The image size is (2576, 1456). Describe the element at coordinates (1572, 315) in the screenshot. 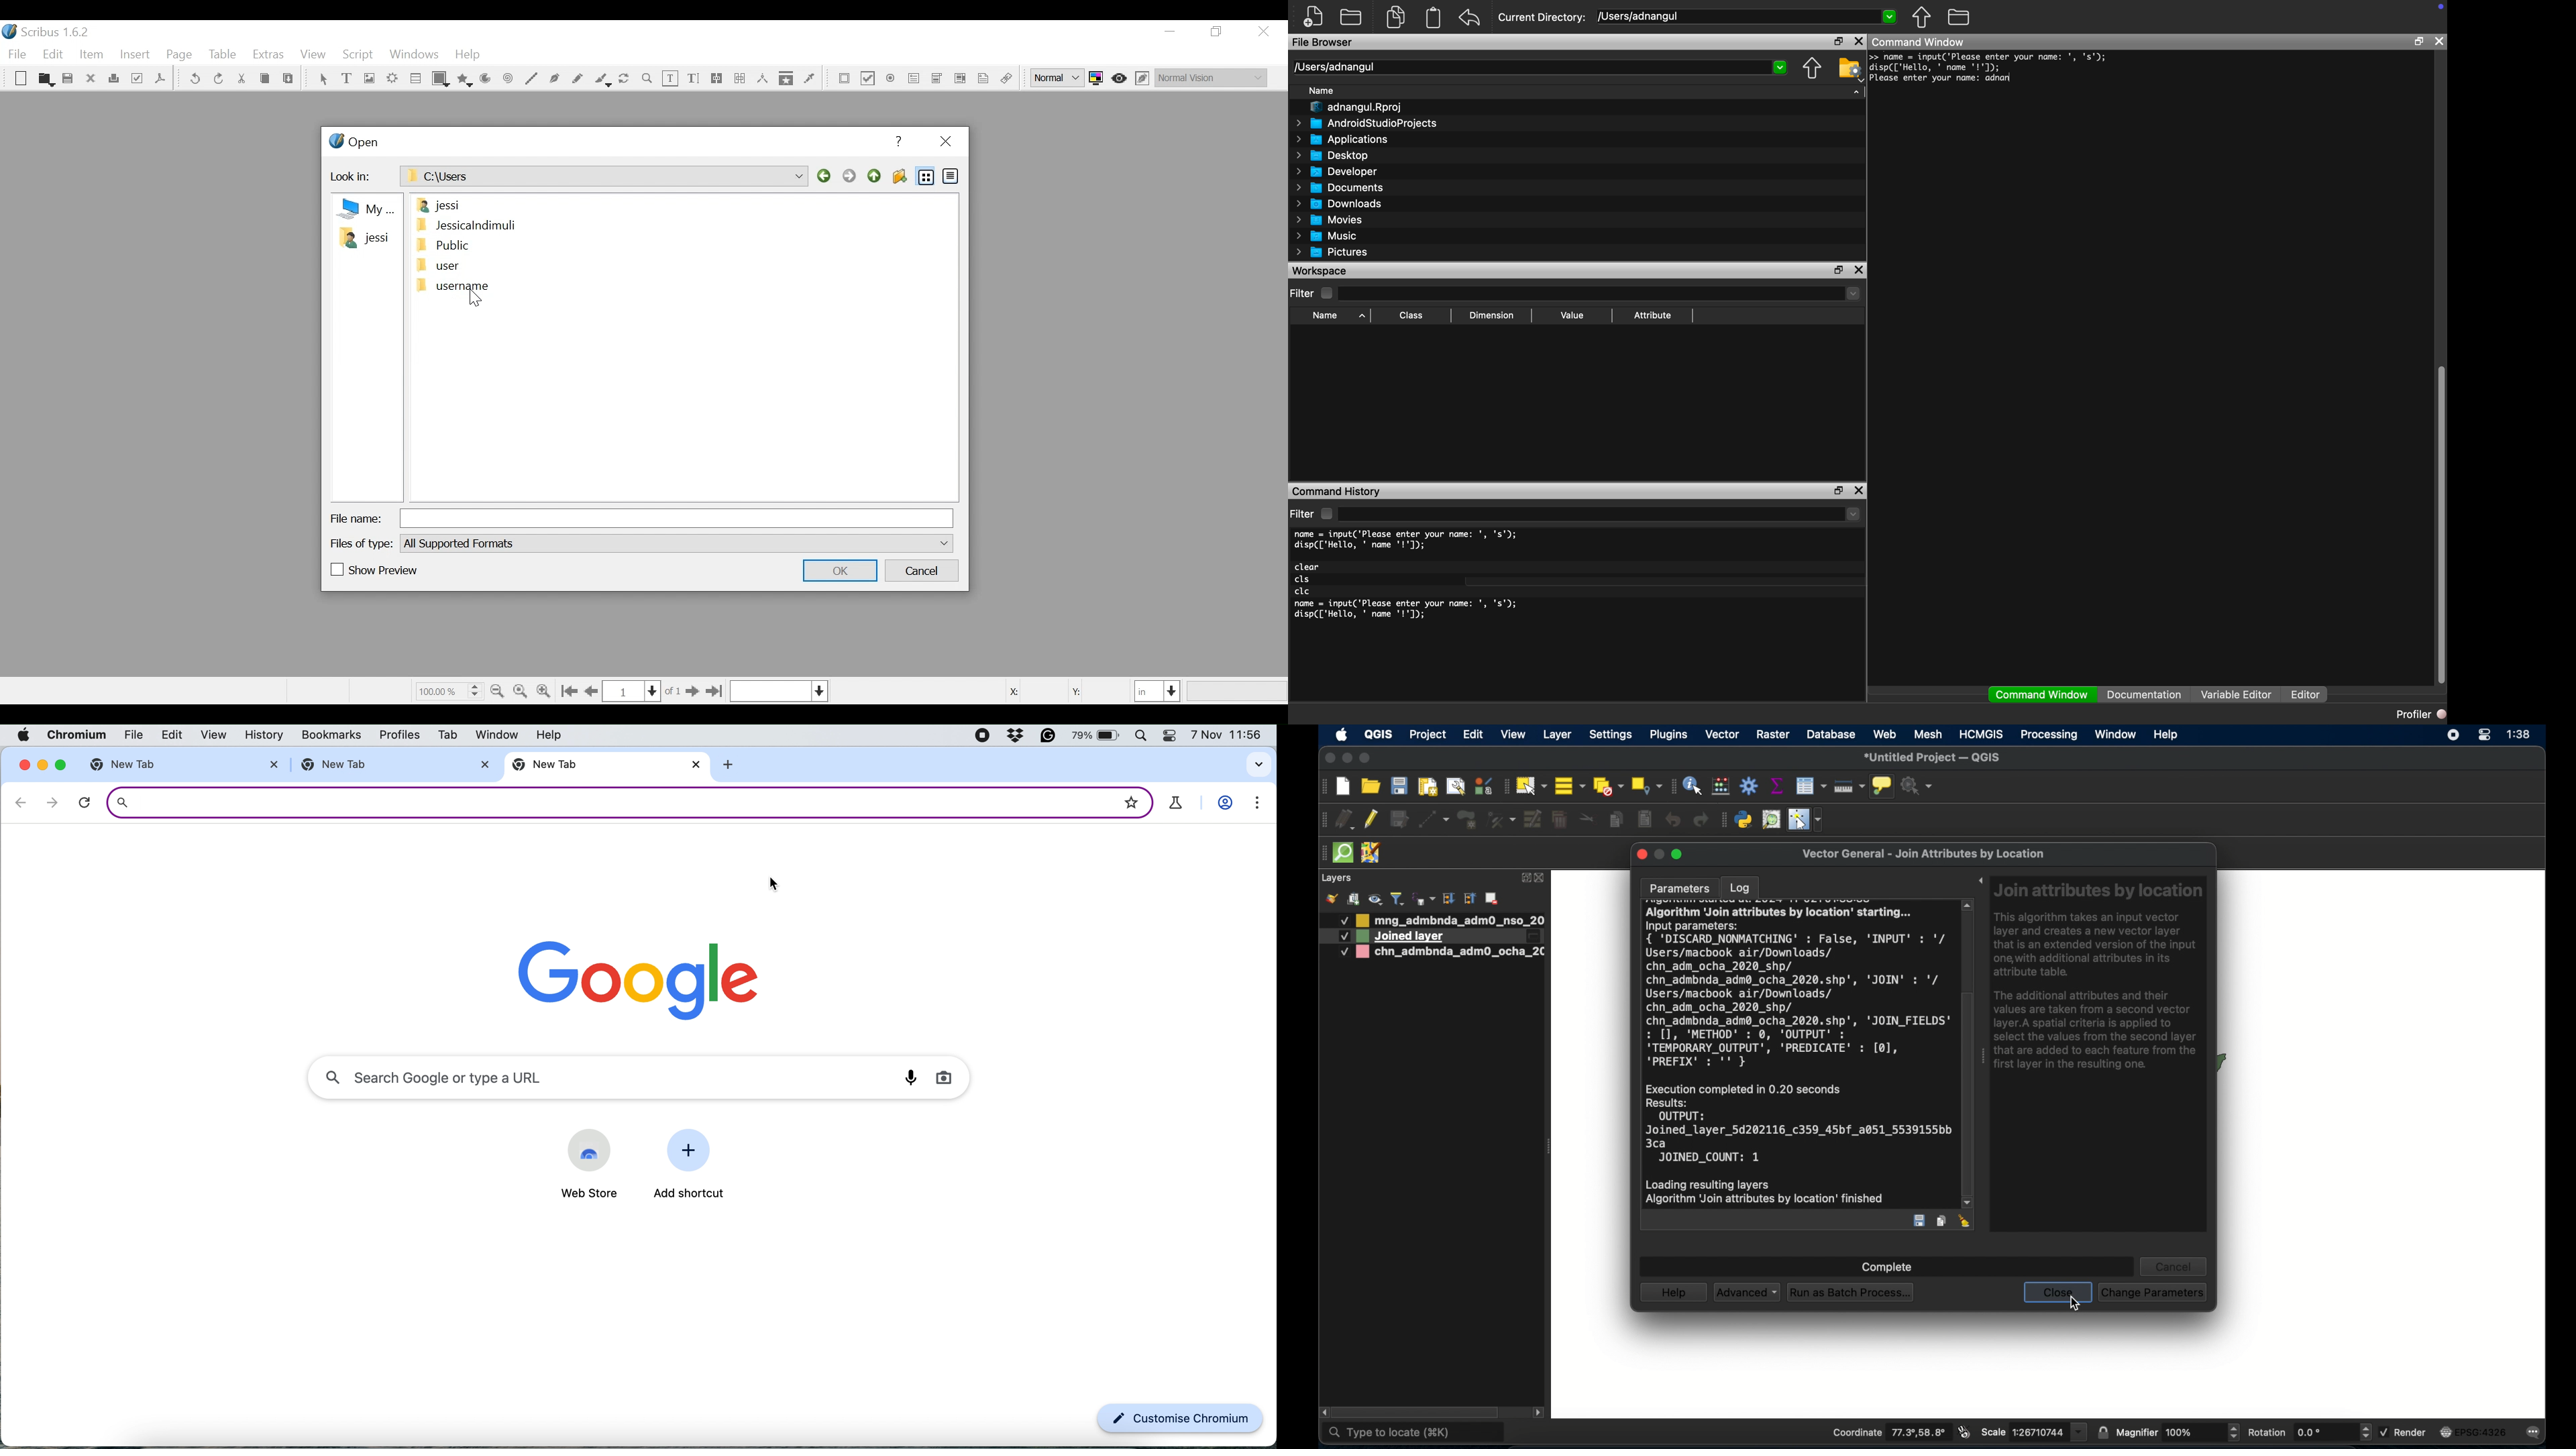

I see `Value` at that location.